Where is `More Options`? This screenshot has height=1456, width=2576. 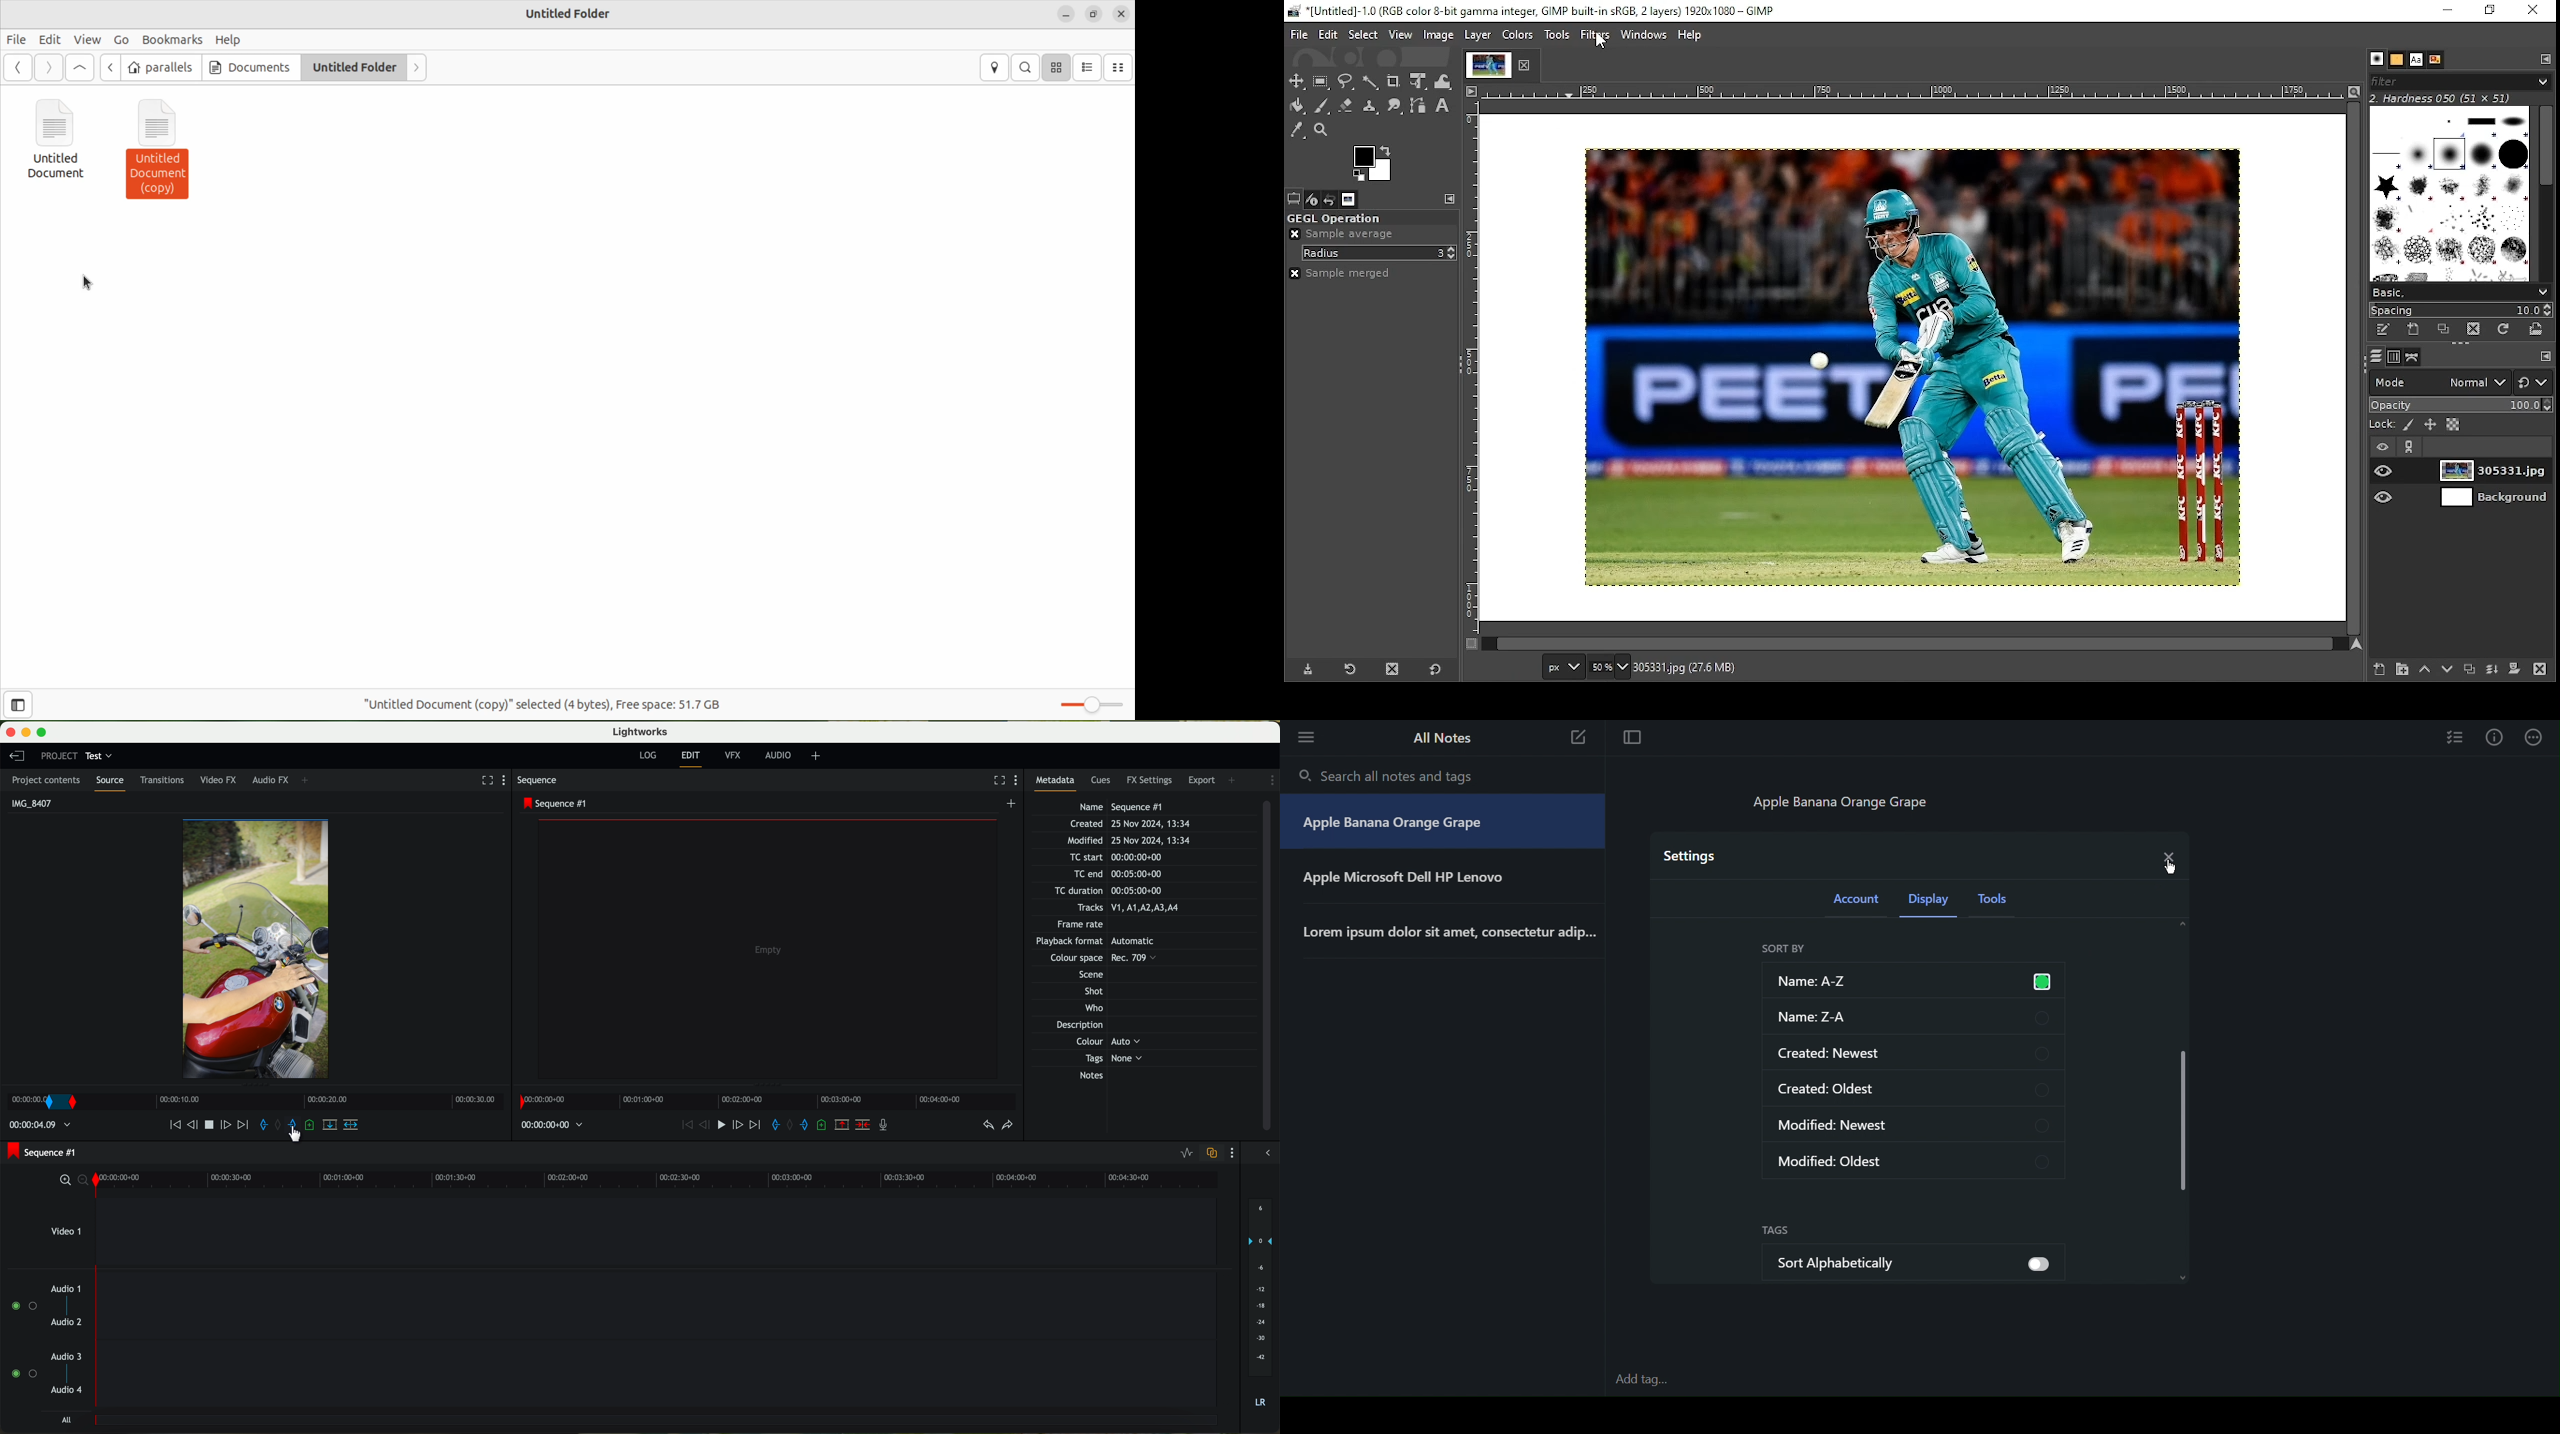
More Options is located at coordinates (1302, 736).